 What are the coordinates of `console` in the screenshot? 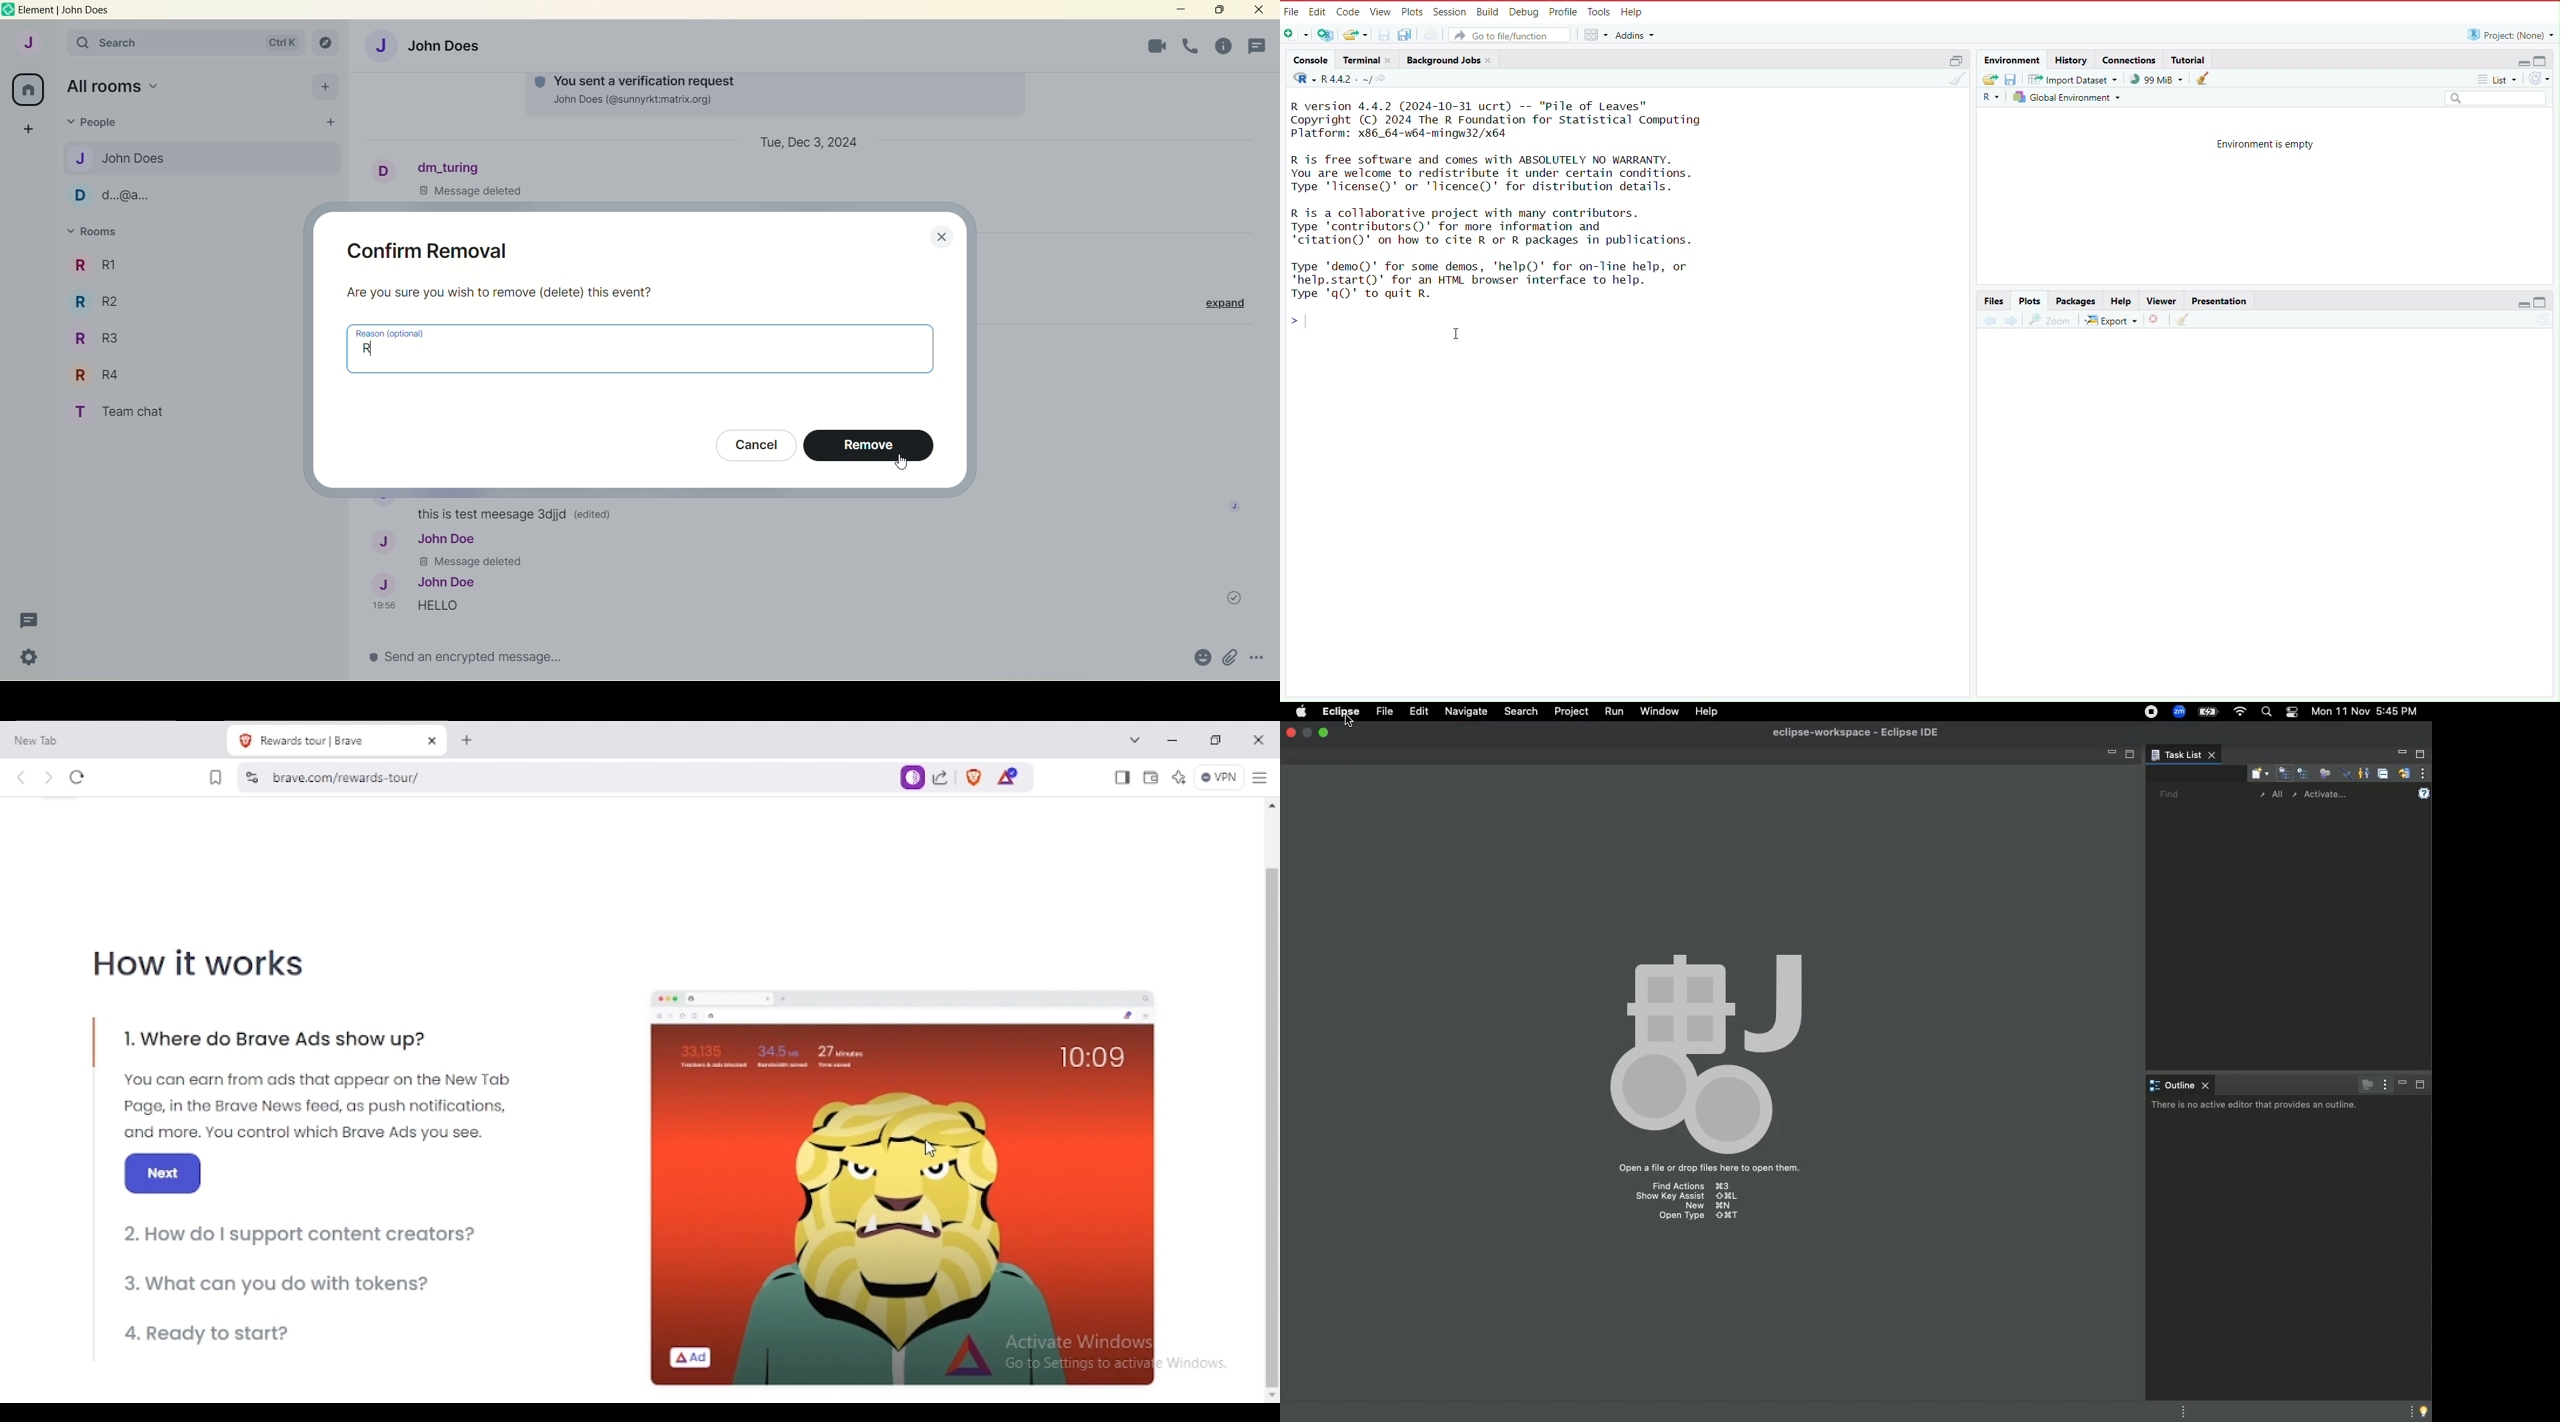 It's located at (1307, 58).